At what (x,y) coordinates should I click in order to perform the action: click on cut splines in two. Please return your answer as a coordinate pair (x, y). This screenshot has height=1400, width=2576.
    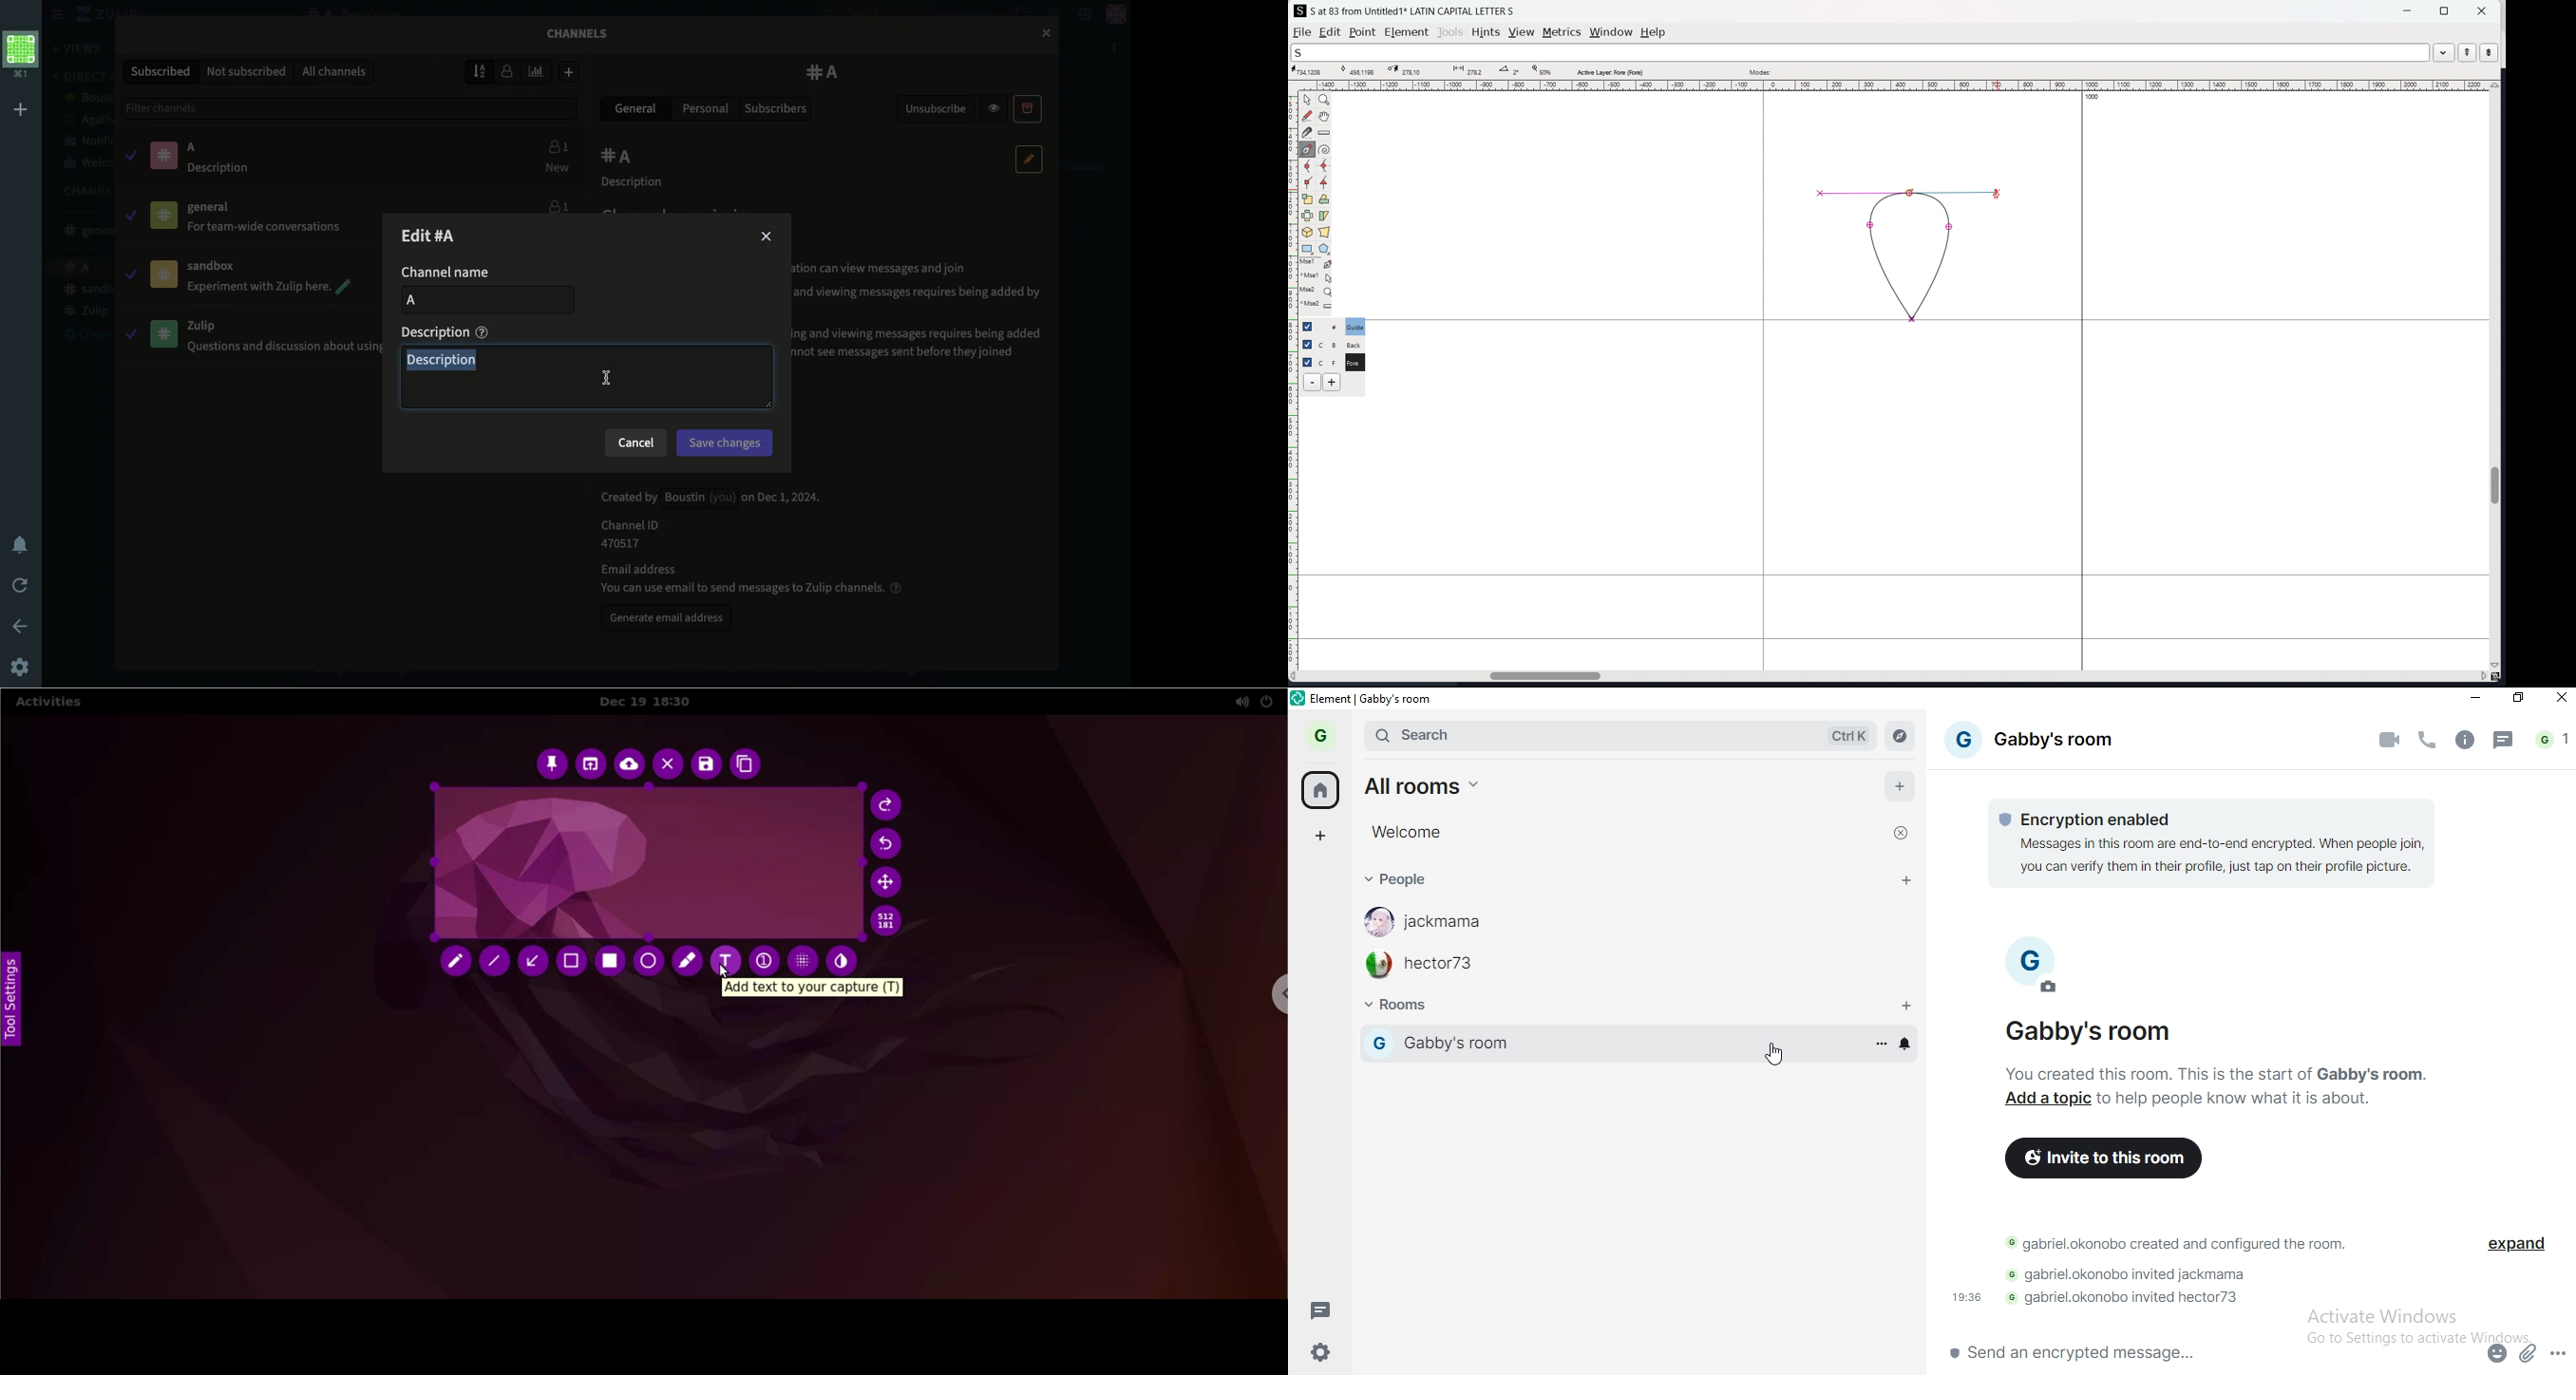
    Looking at the image, I should click on (1307, 133).